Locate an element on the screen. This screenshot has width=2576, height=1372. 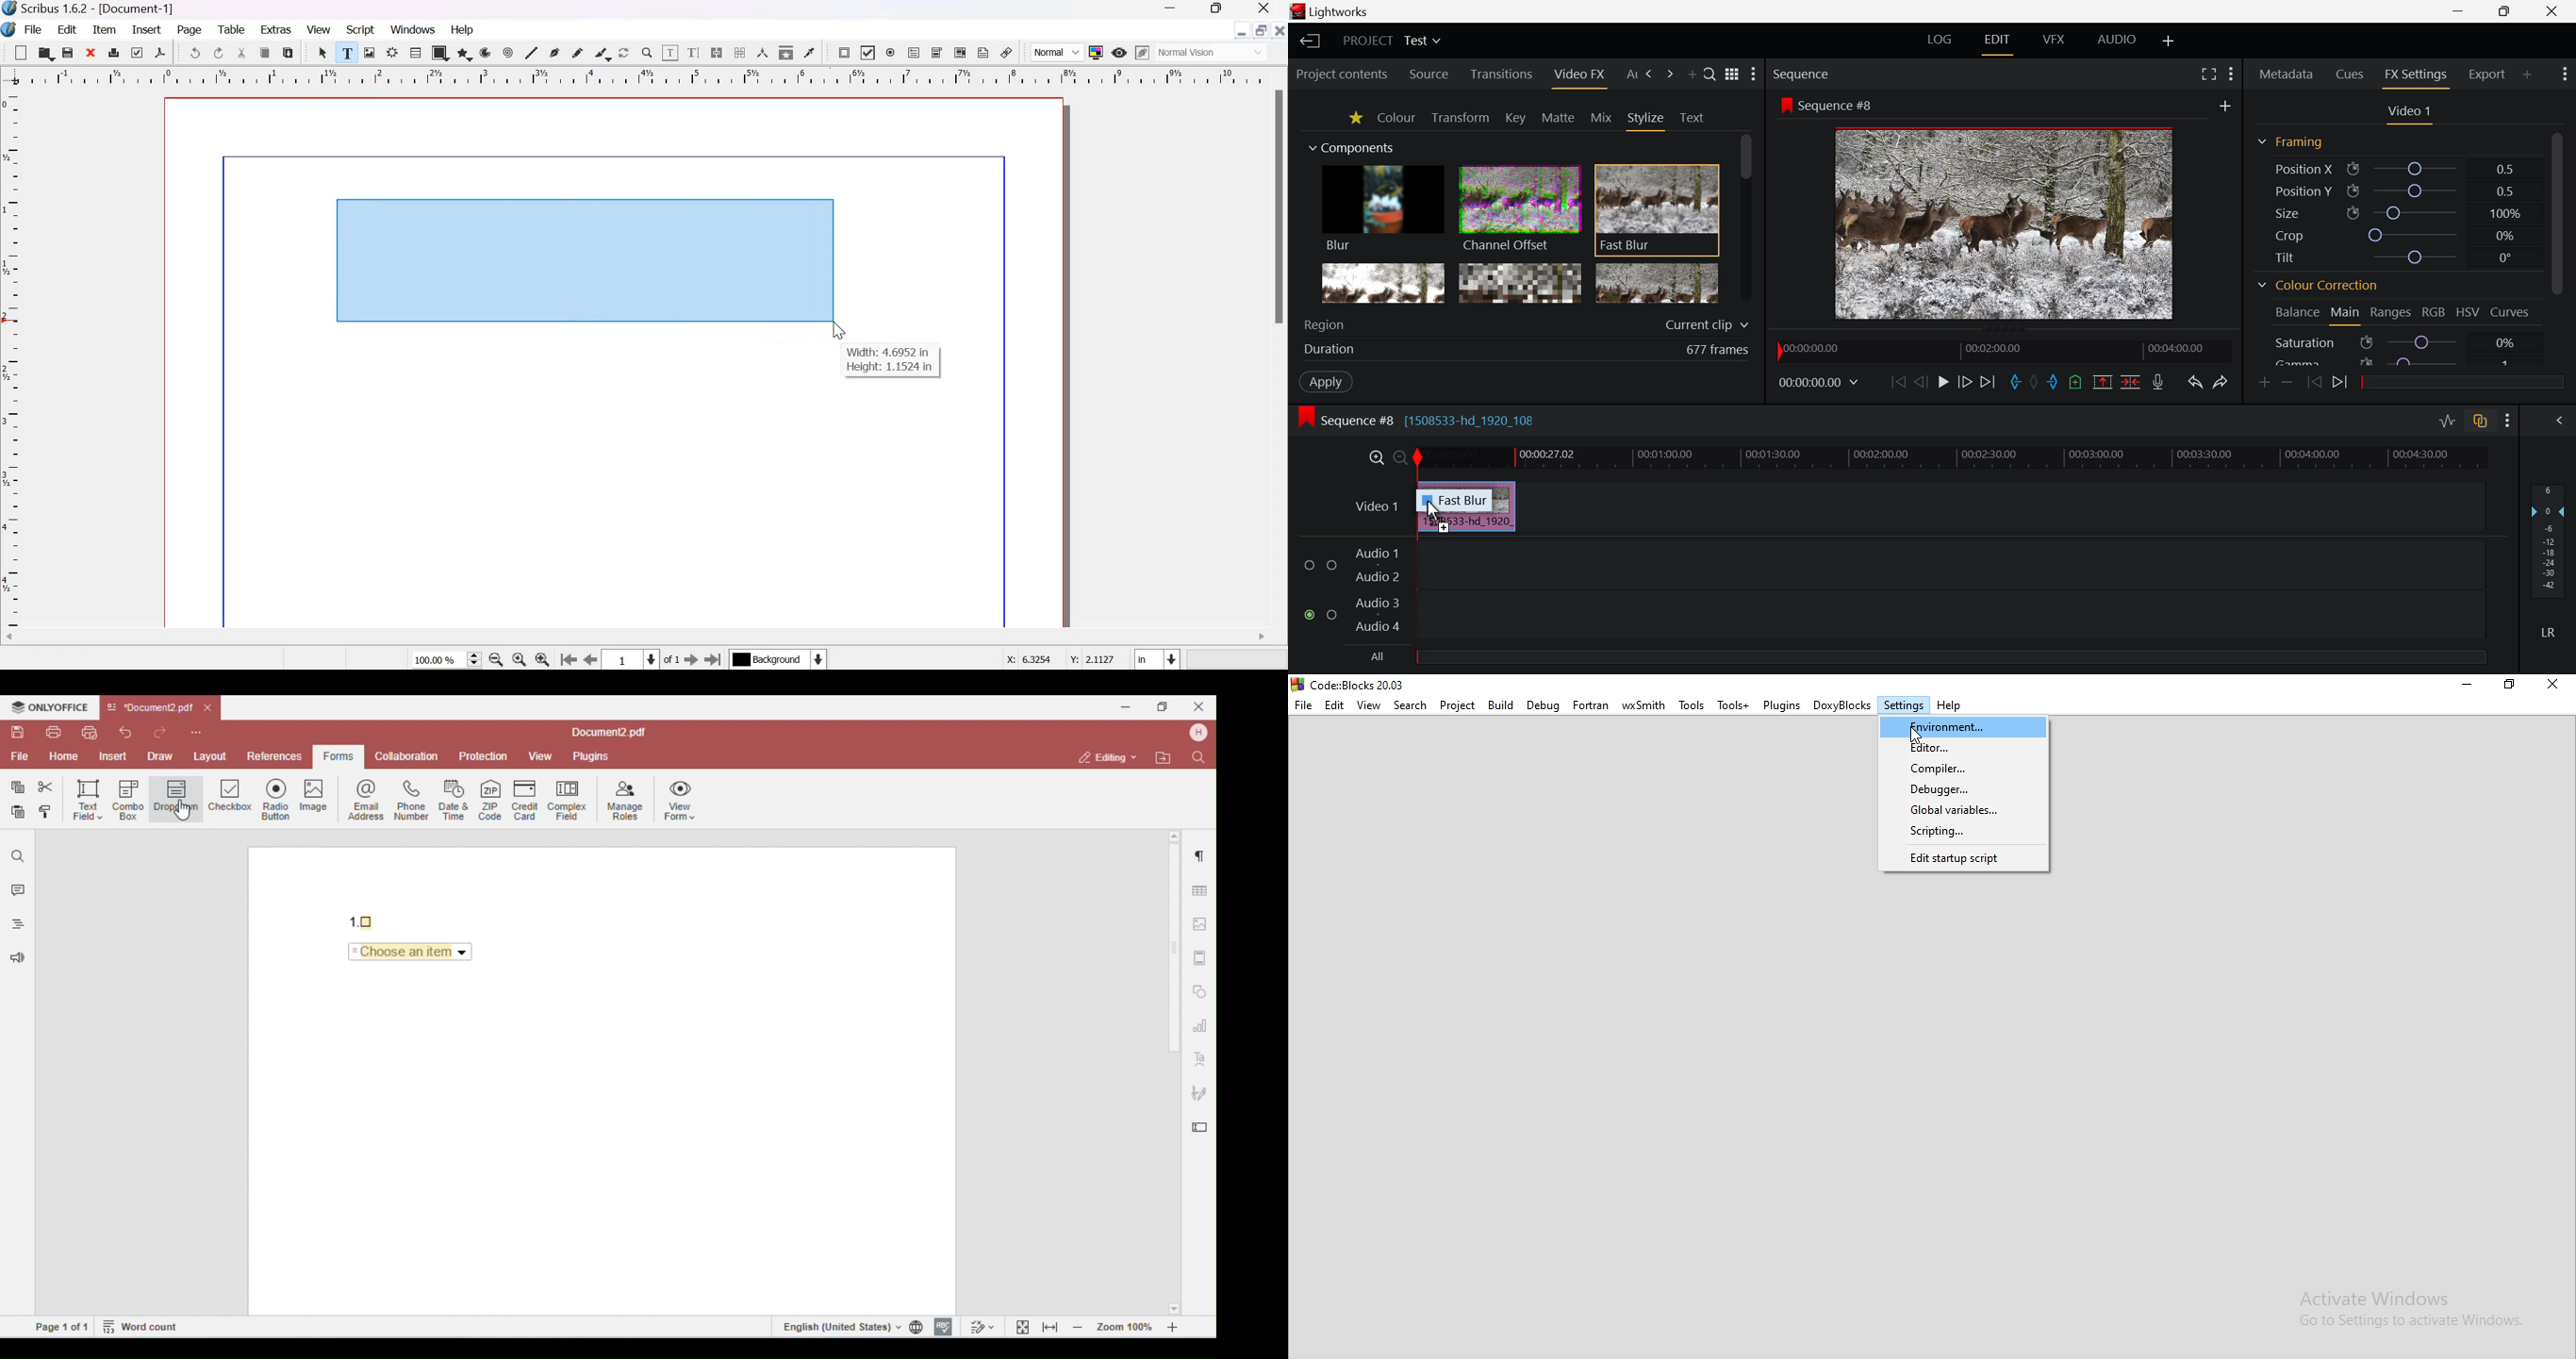
Stylize Tab Open is located at coordinates (1646, 119).